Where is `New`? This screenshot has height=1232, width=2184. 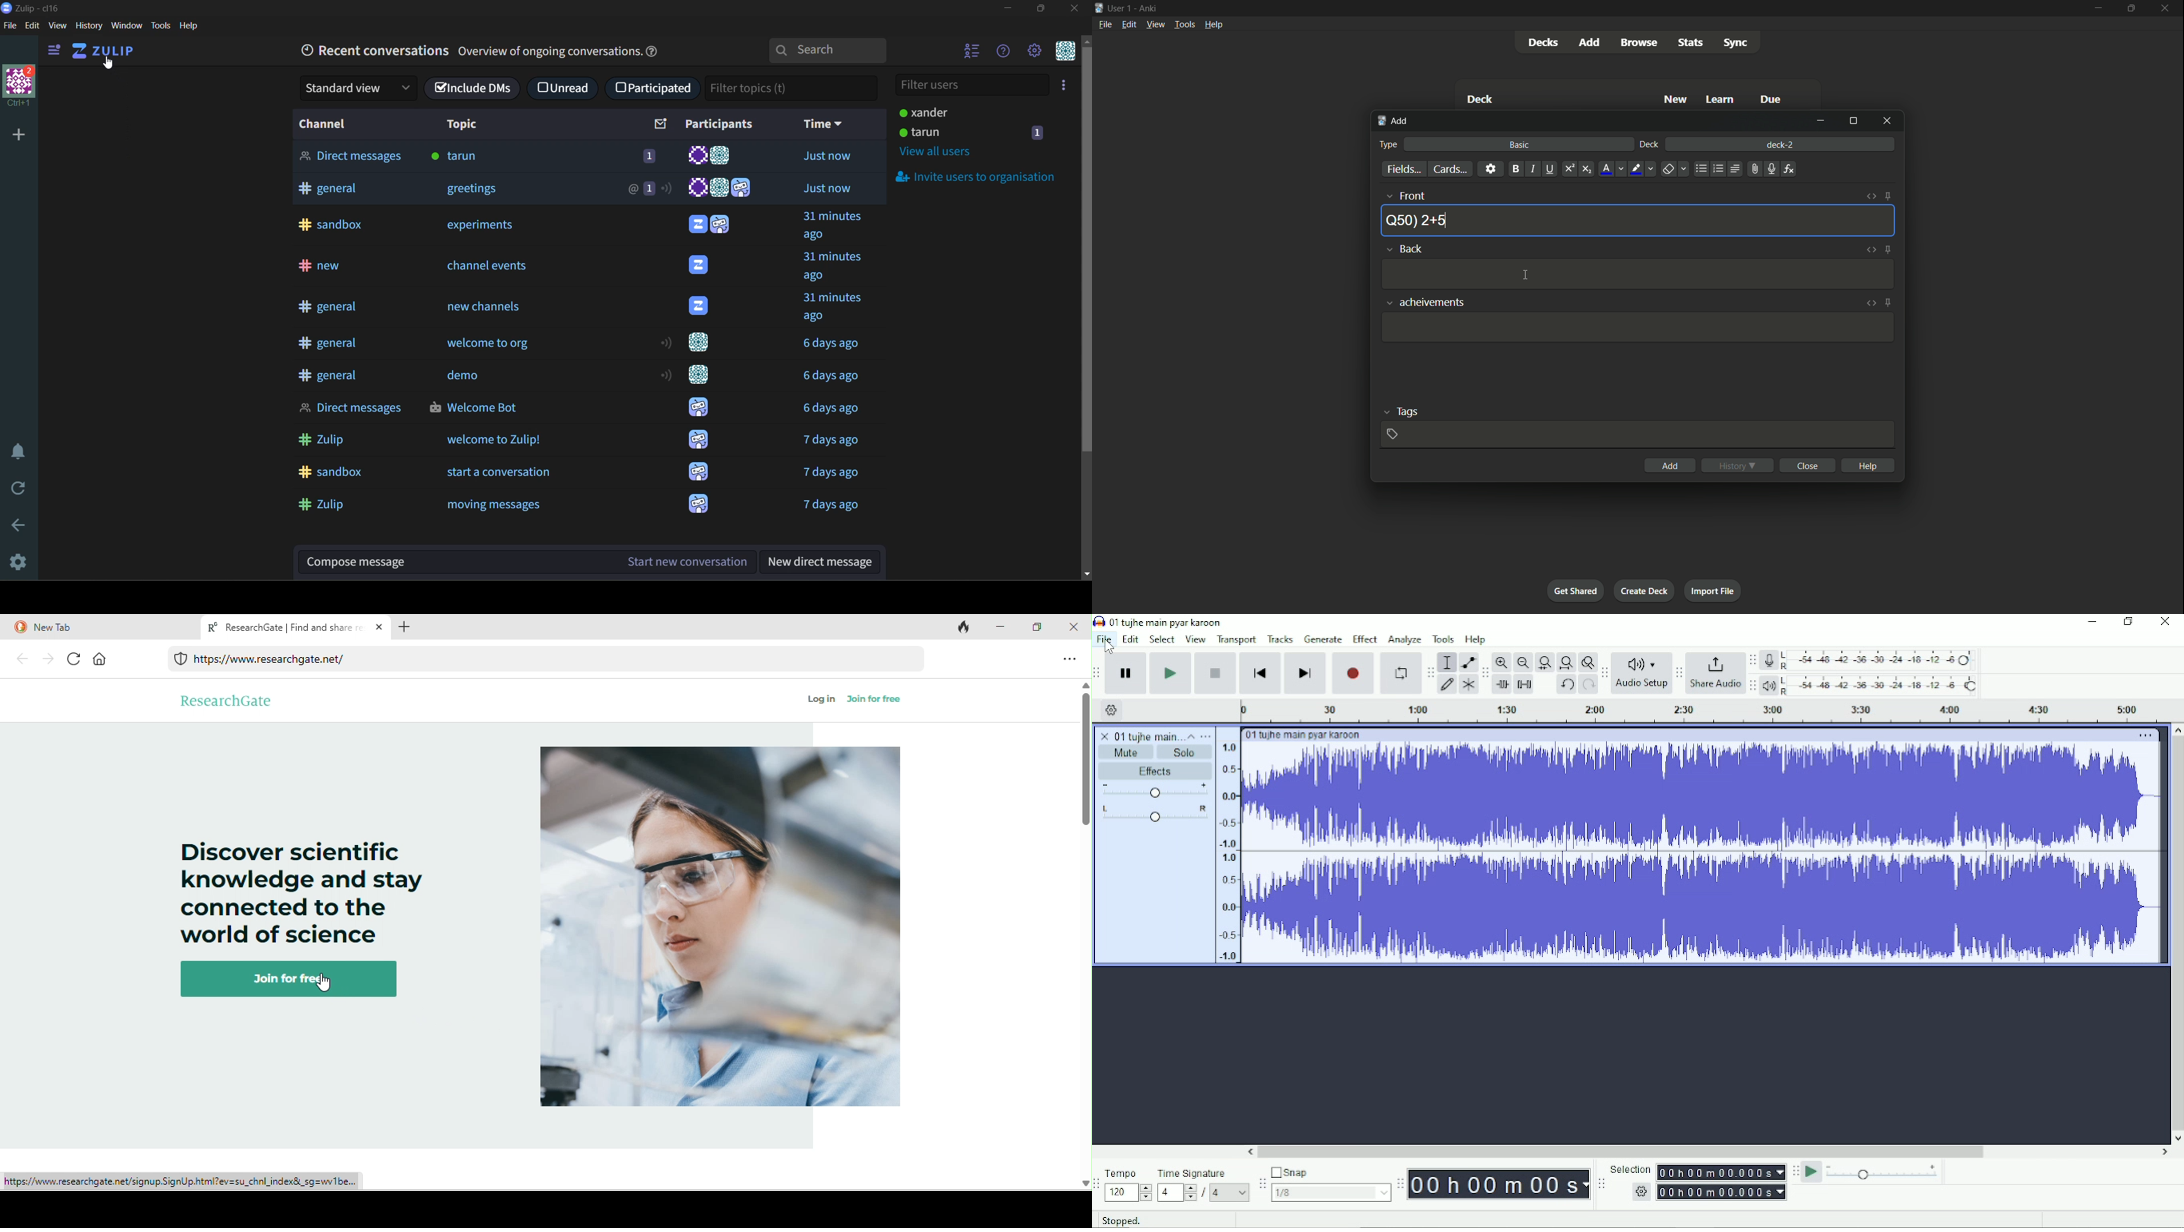 New is located at coordinates (1675, 99).